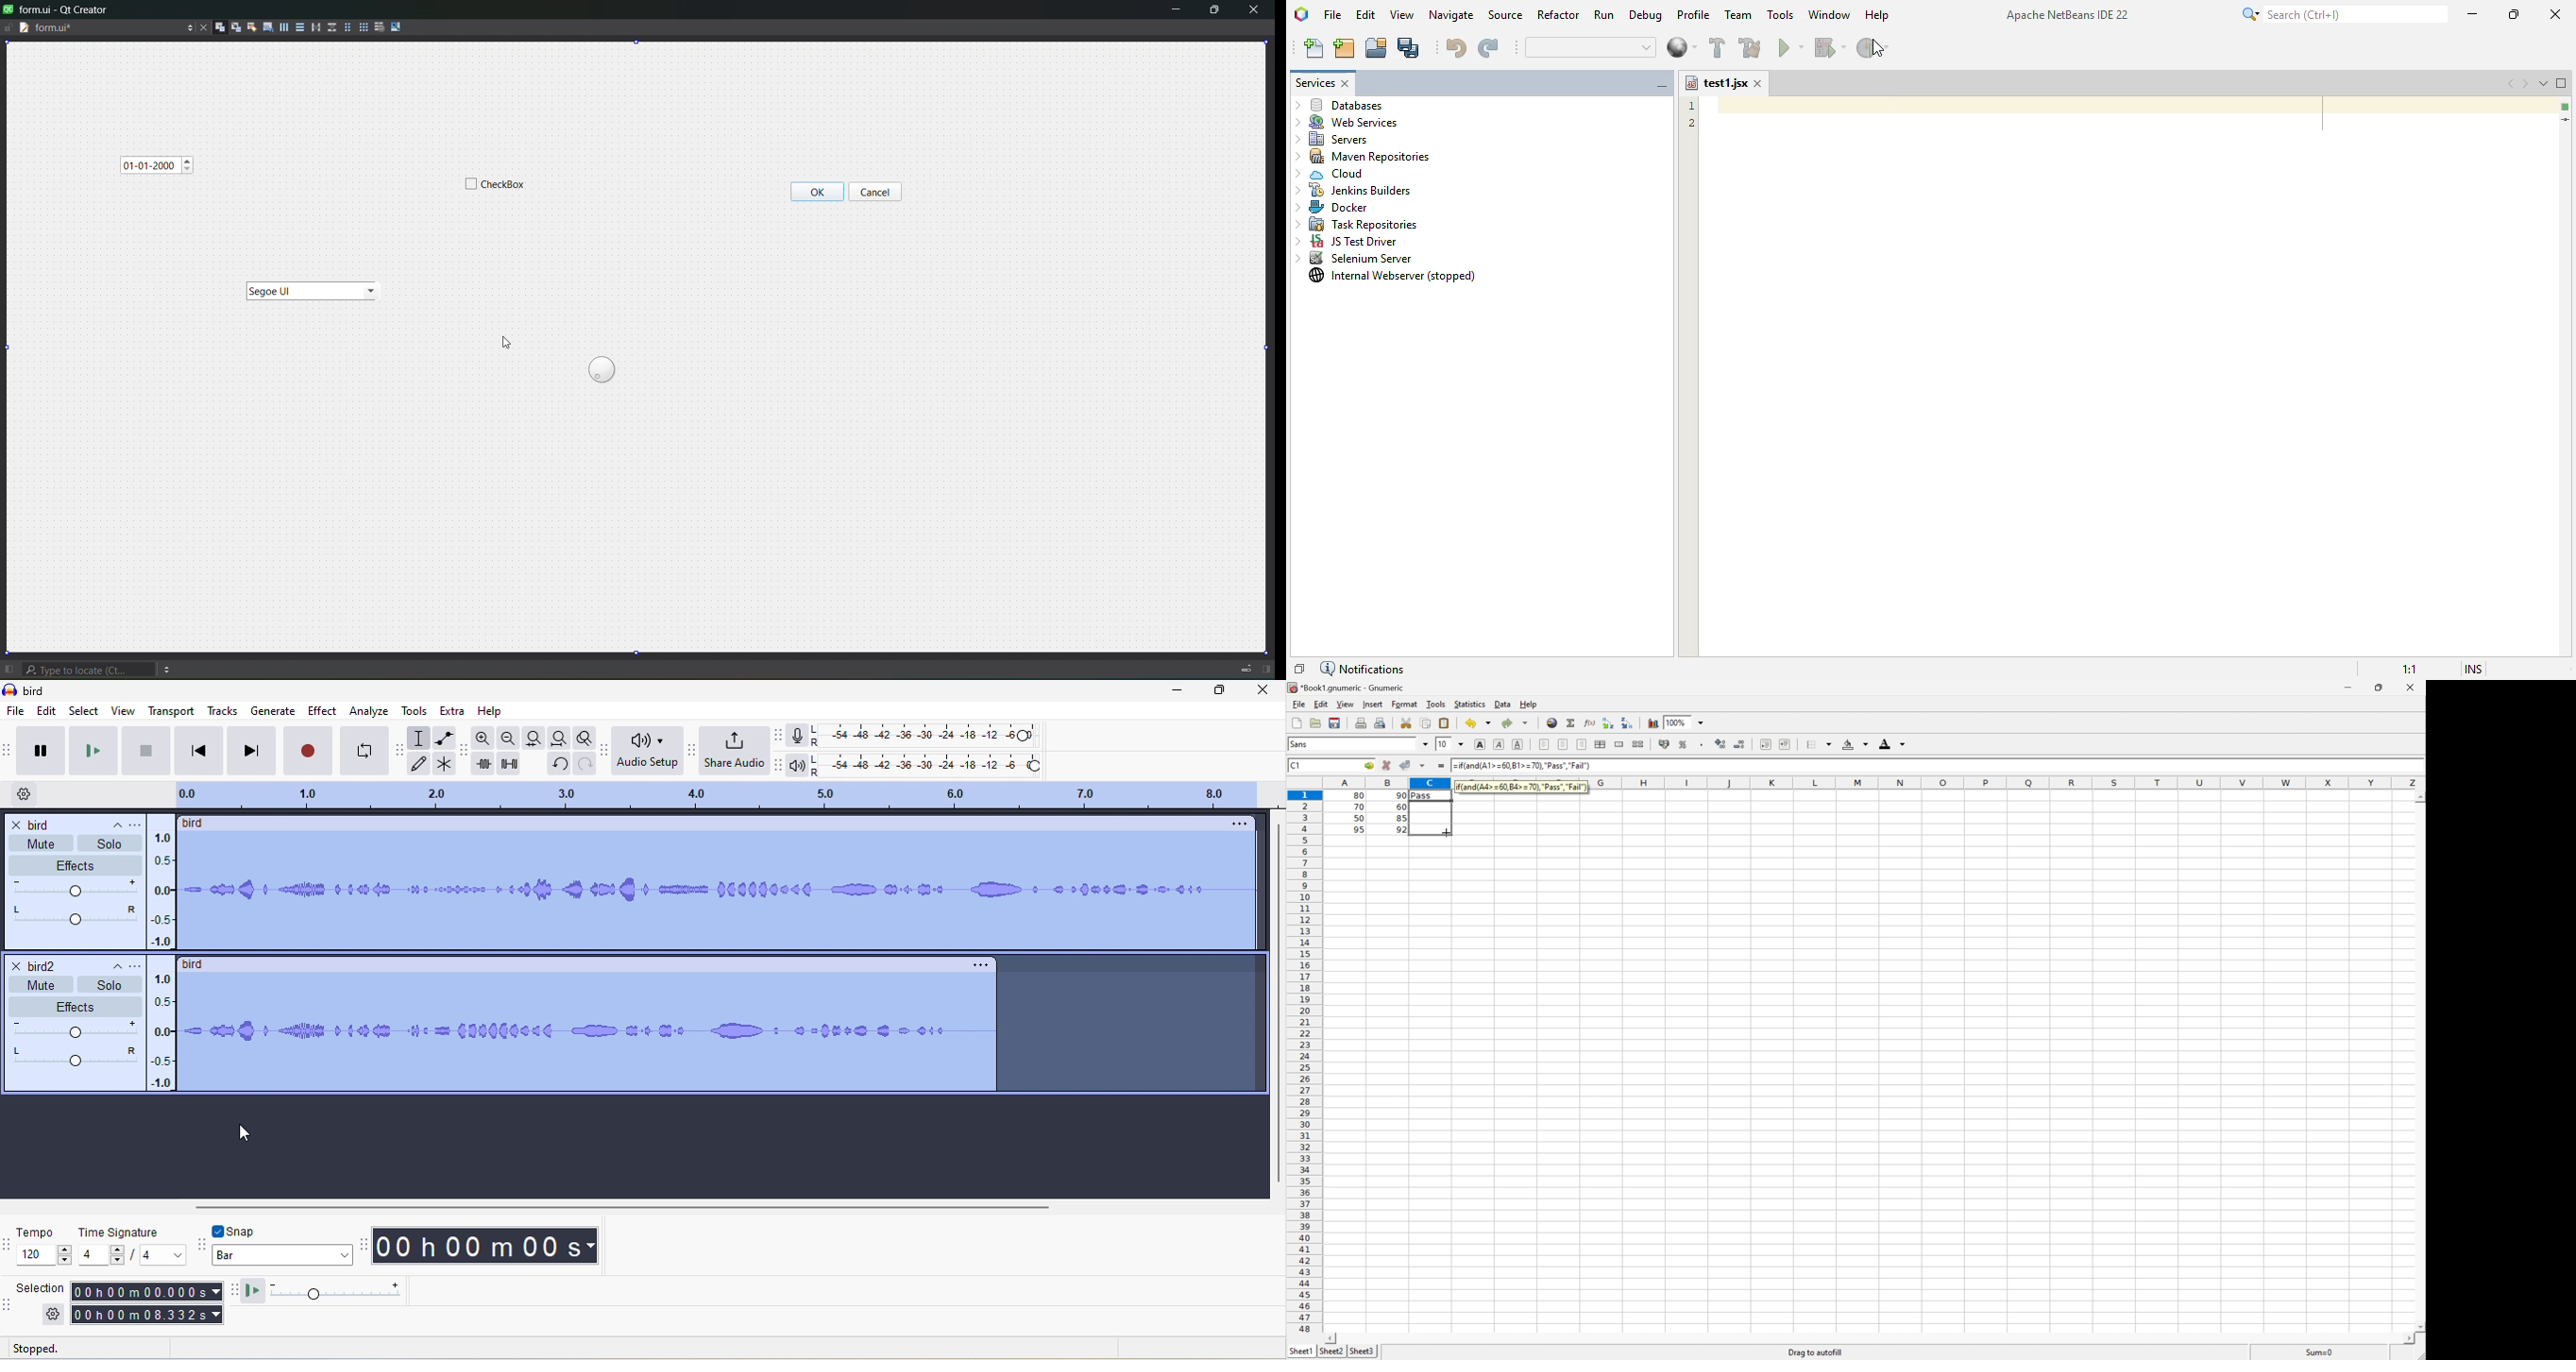 The width and height of the screenshot is (2576, 1372). What do you see at coordinates (185, 27) in the screenshot?
I see `options` at bounding box center [185, 27].